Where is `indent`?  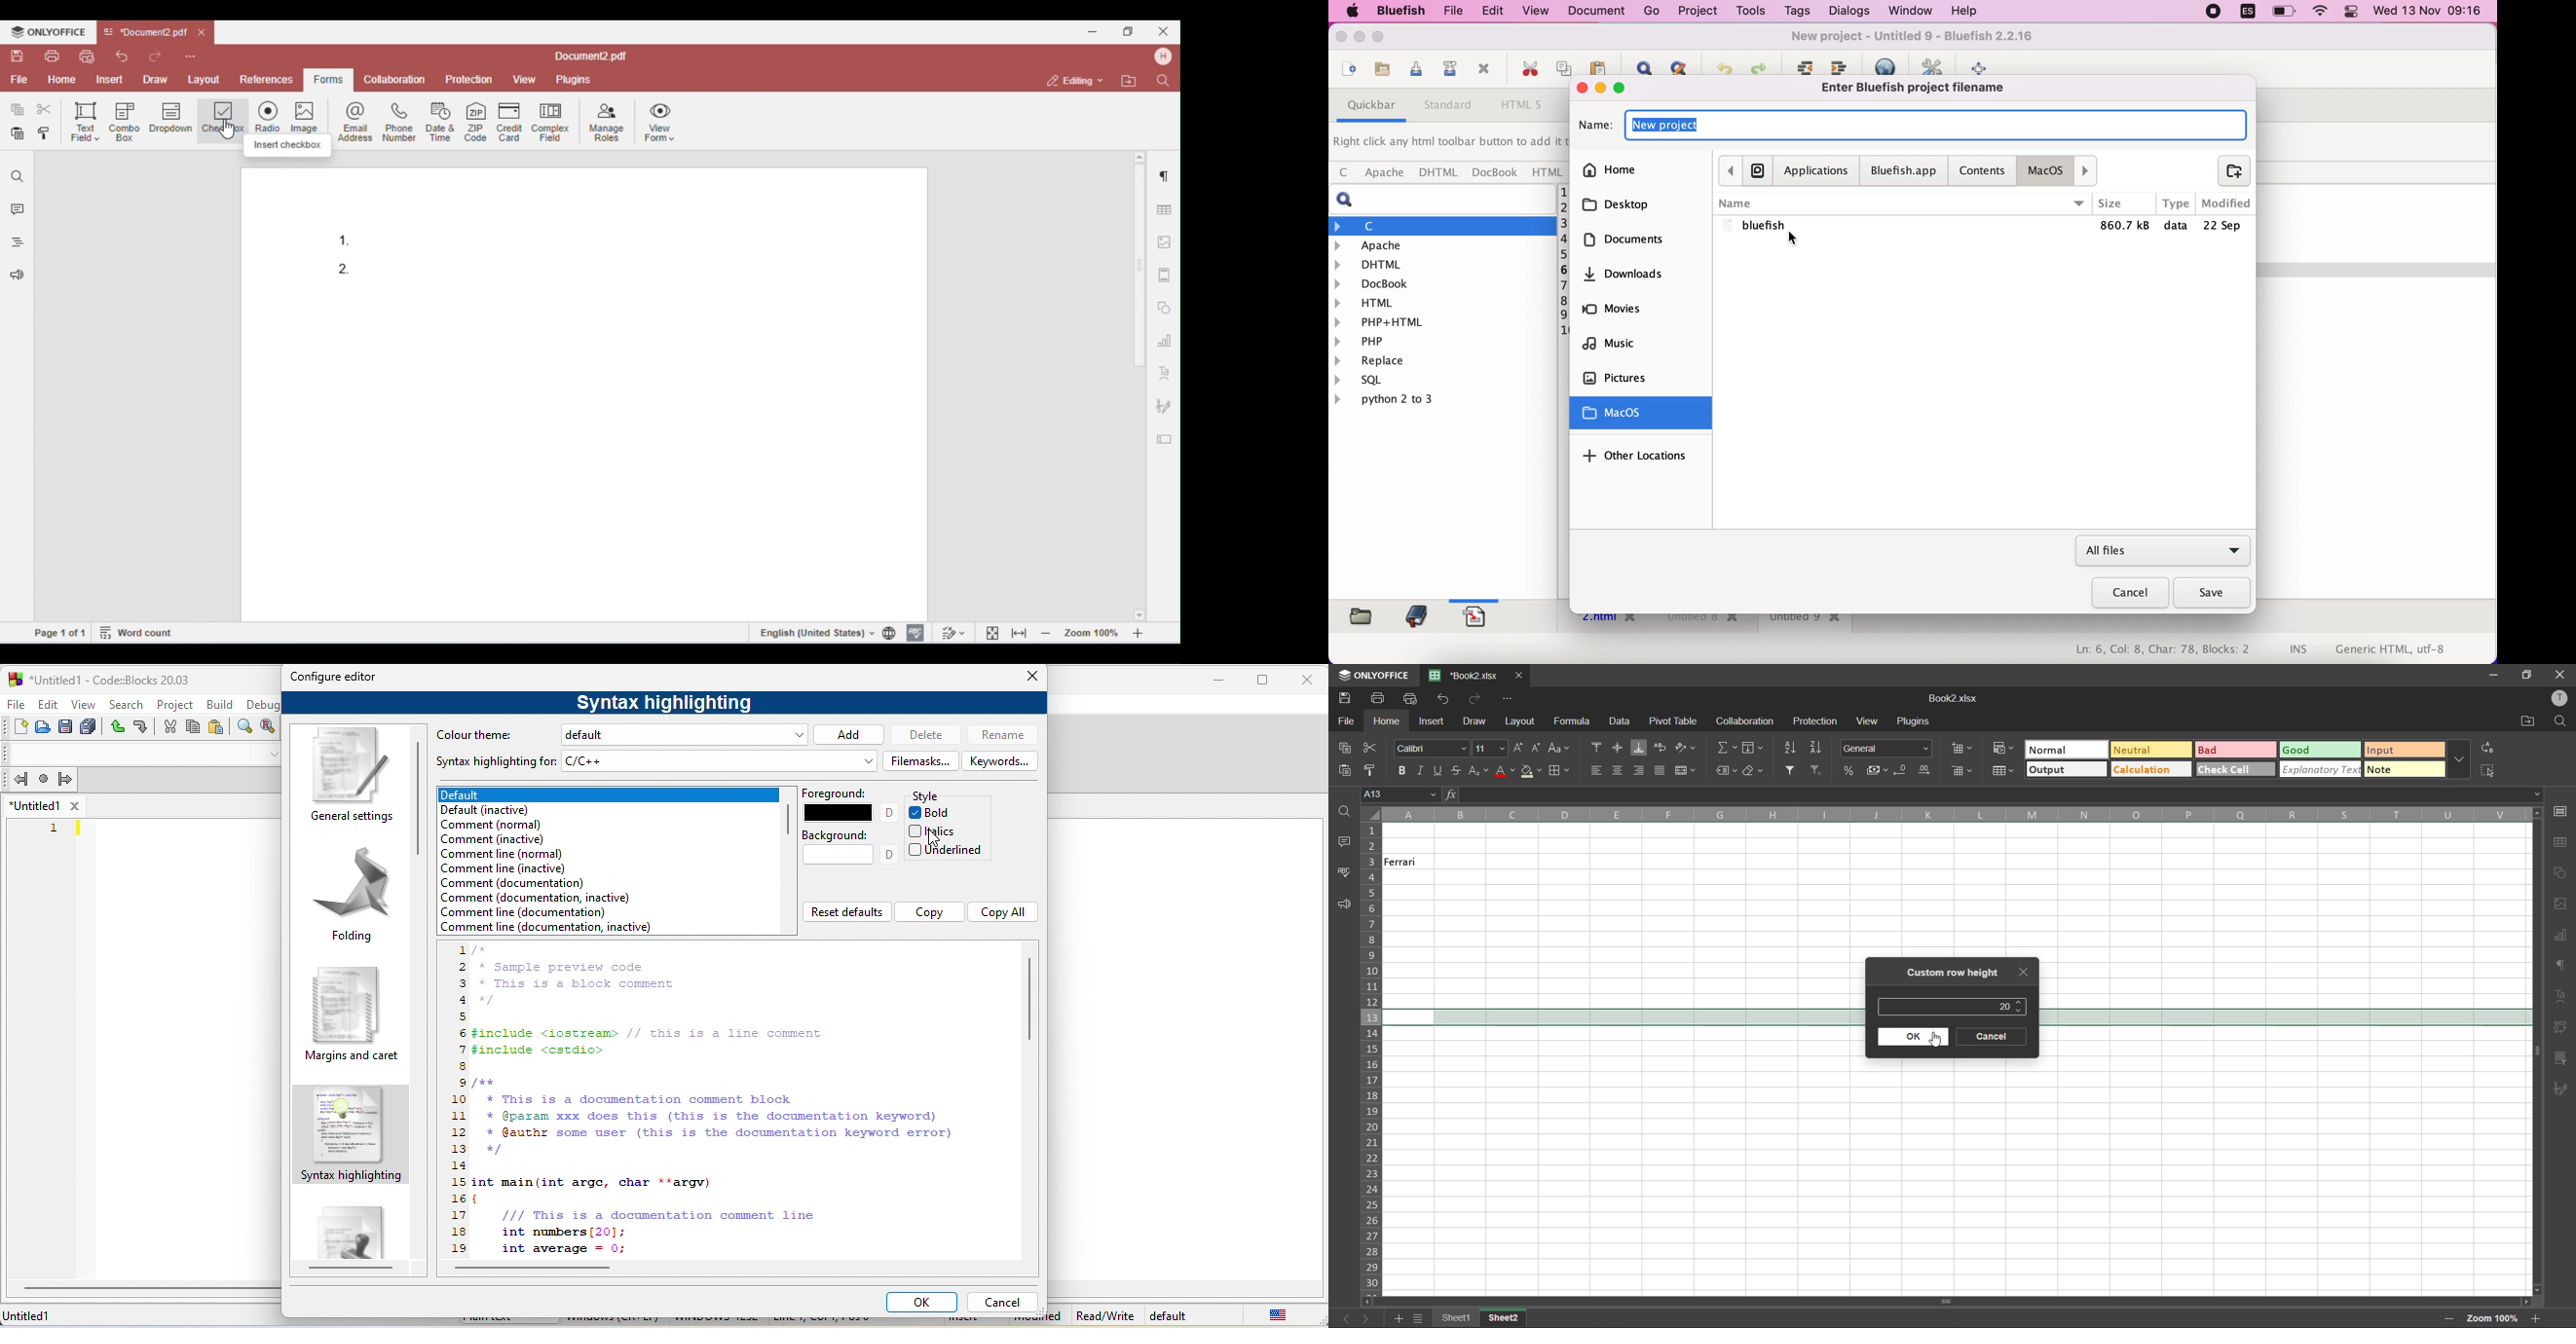
indent is located at coordinates (1842, 65).